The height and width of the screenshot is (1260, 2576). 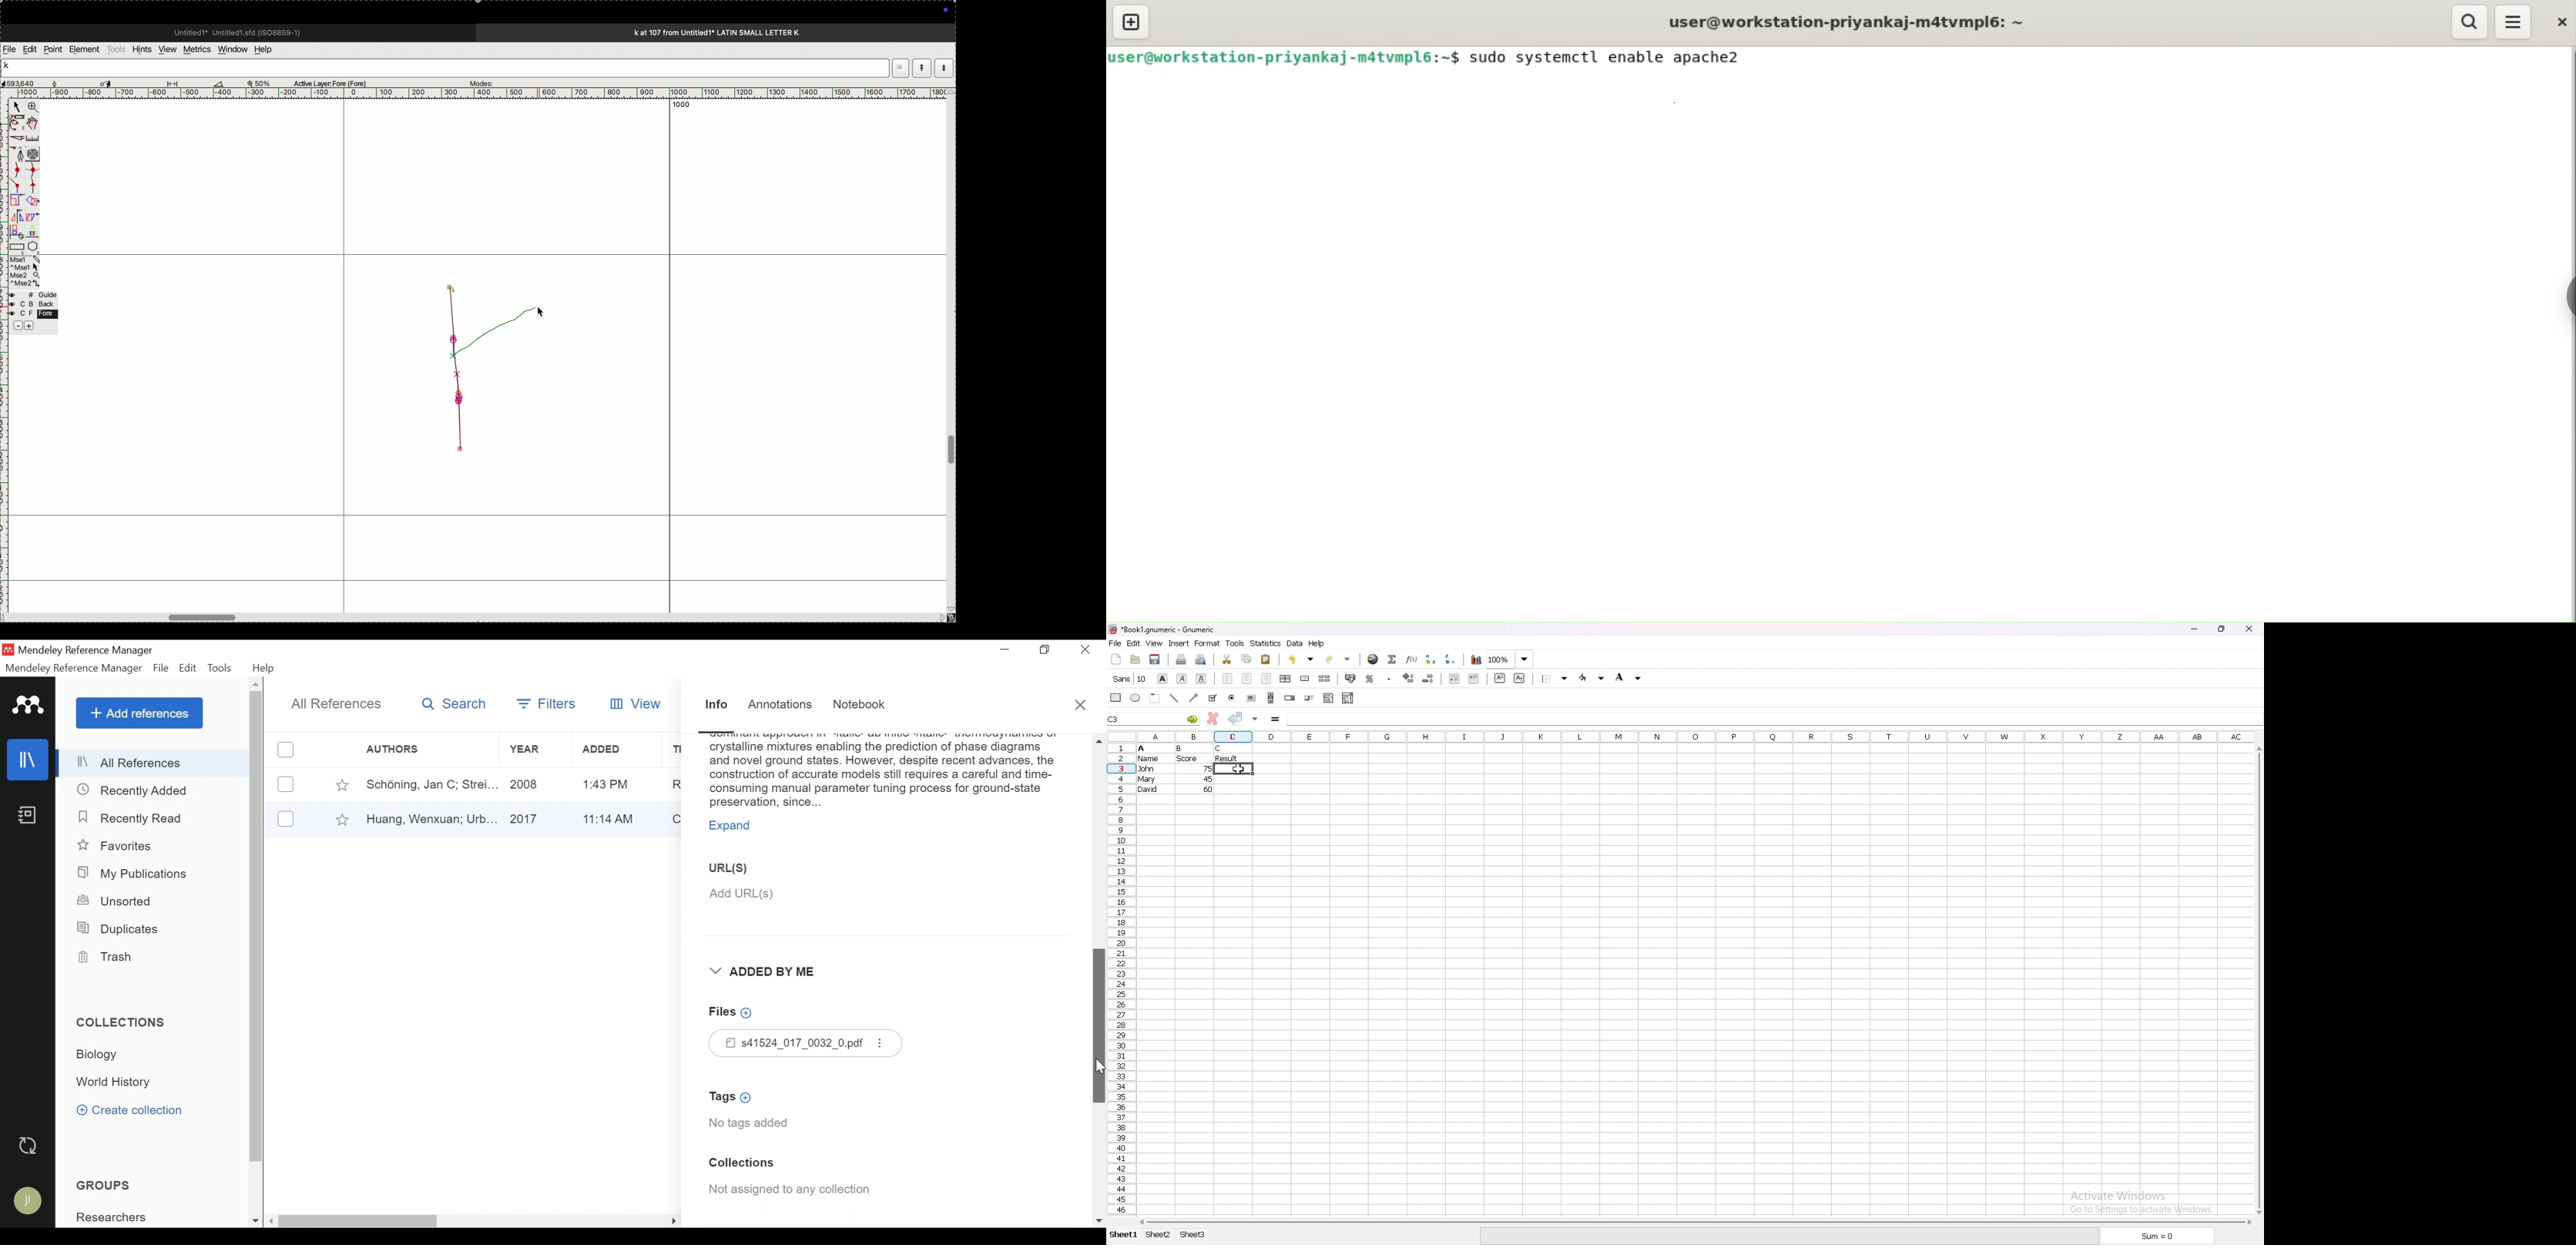 What do you see at coordinates (130, 1110) in the screenshot?
I see `Create Collection` at bounding box center [130, 1110].